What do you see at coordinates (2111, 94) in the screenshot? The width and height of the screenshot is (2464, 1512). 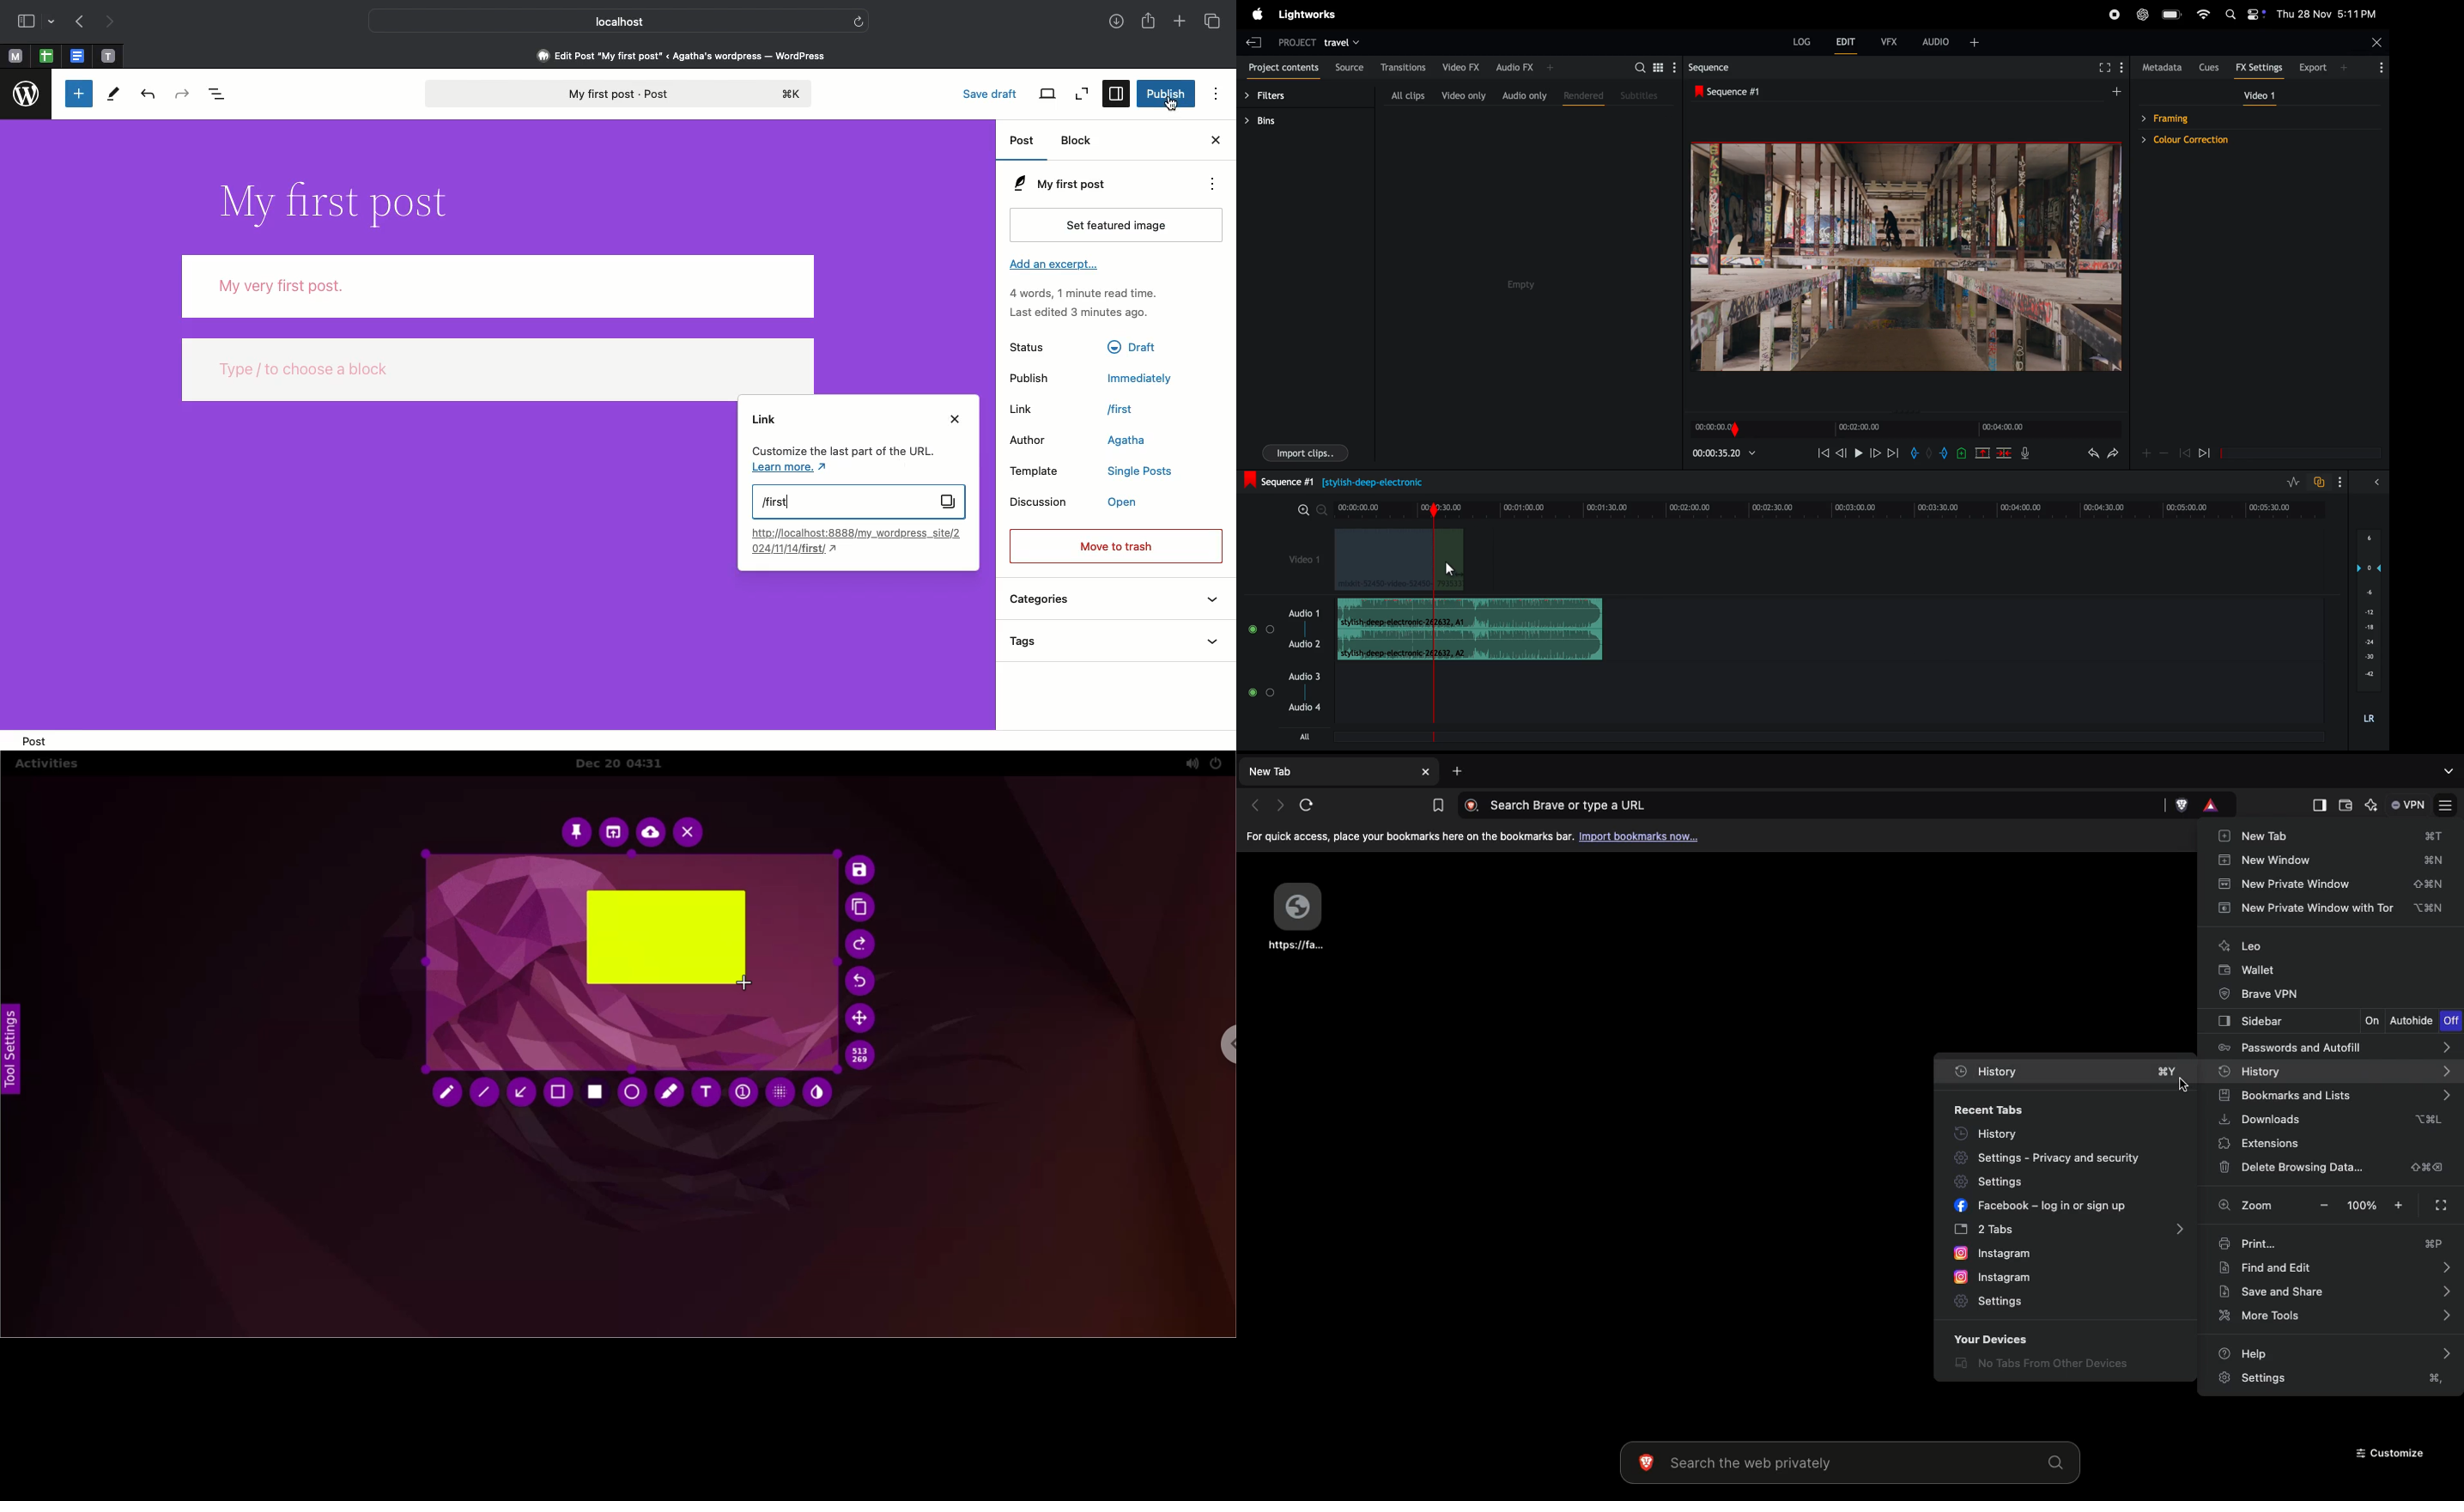 I see `add` at bounding box center [2111, 94].